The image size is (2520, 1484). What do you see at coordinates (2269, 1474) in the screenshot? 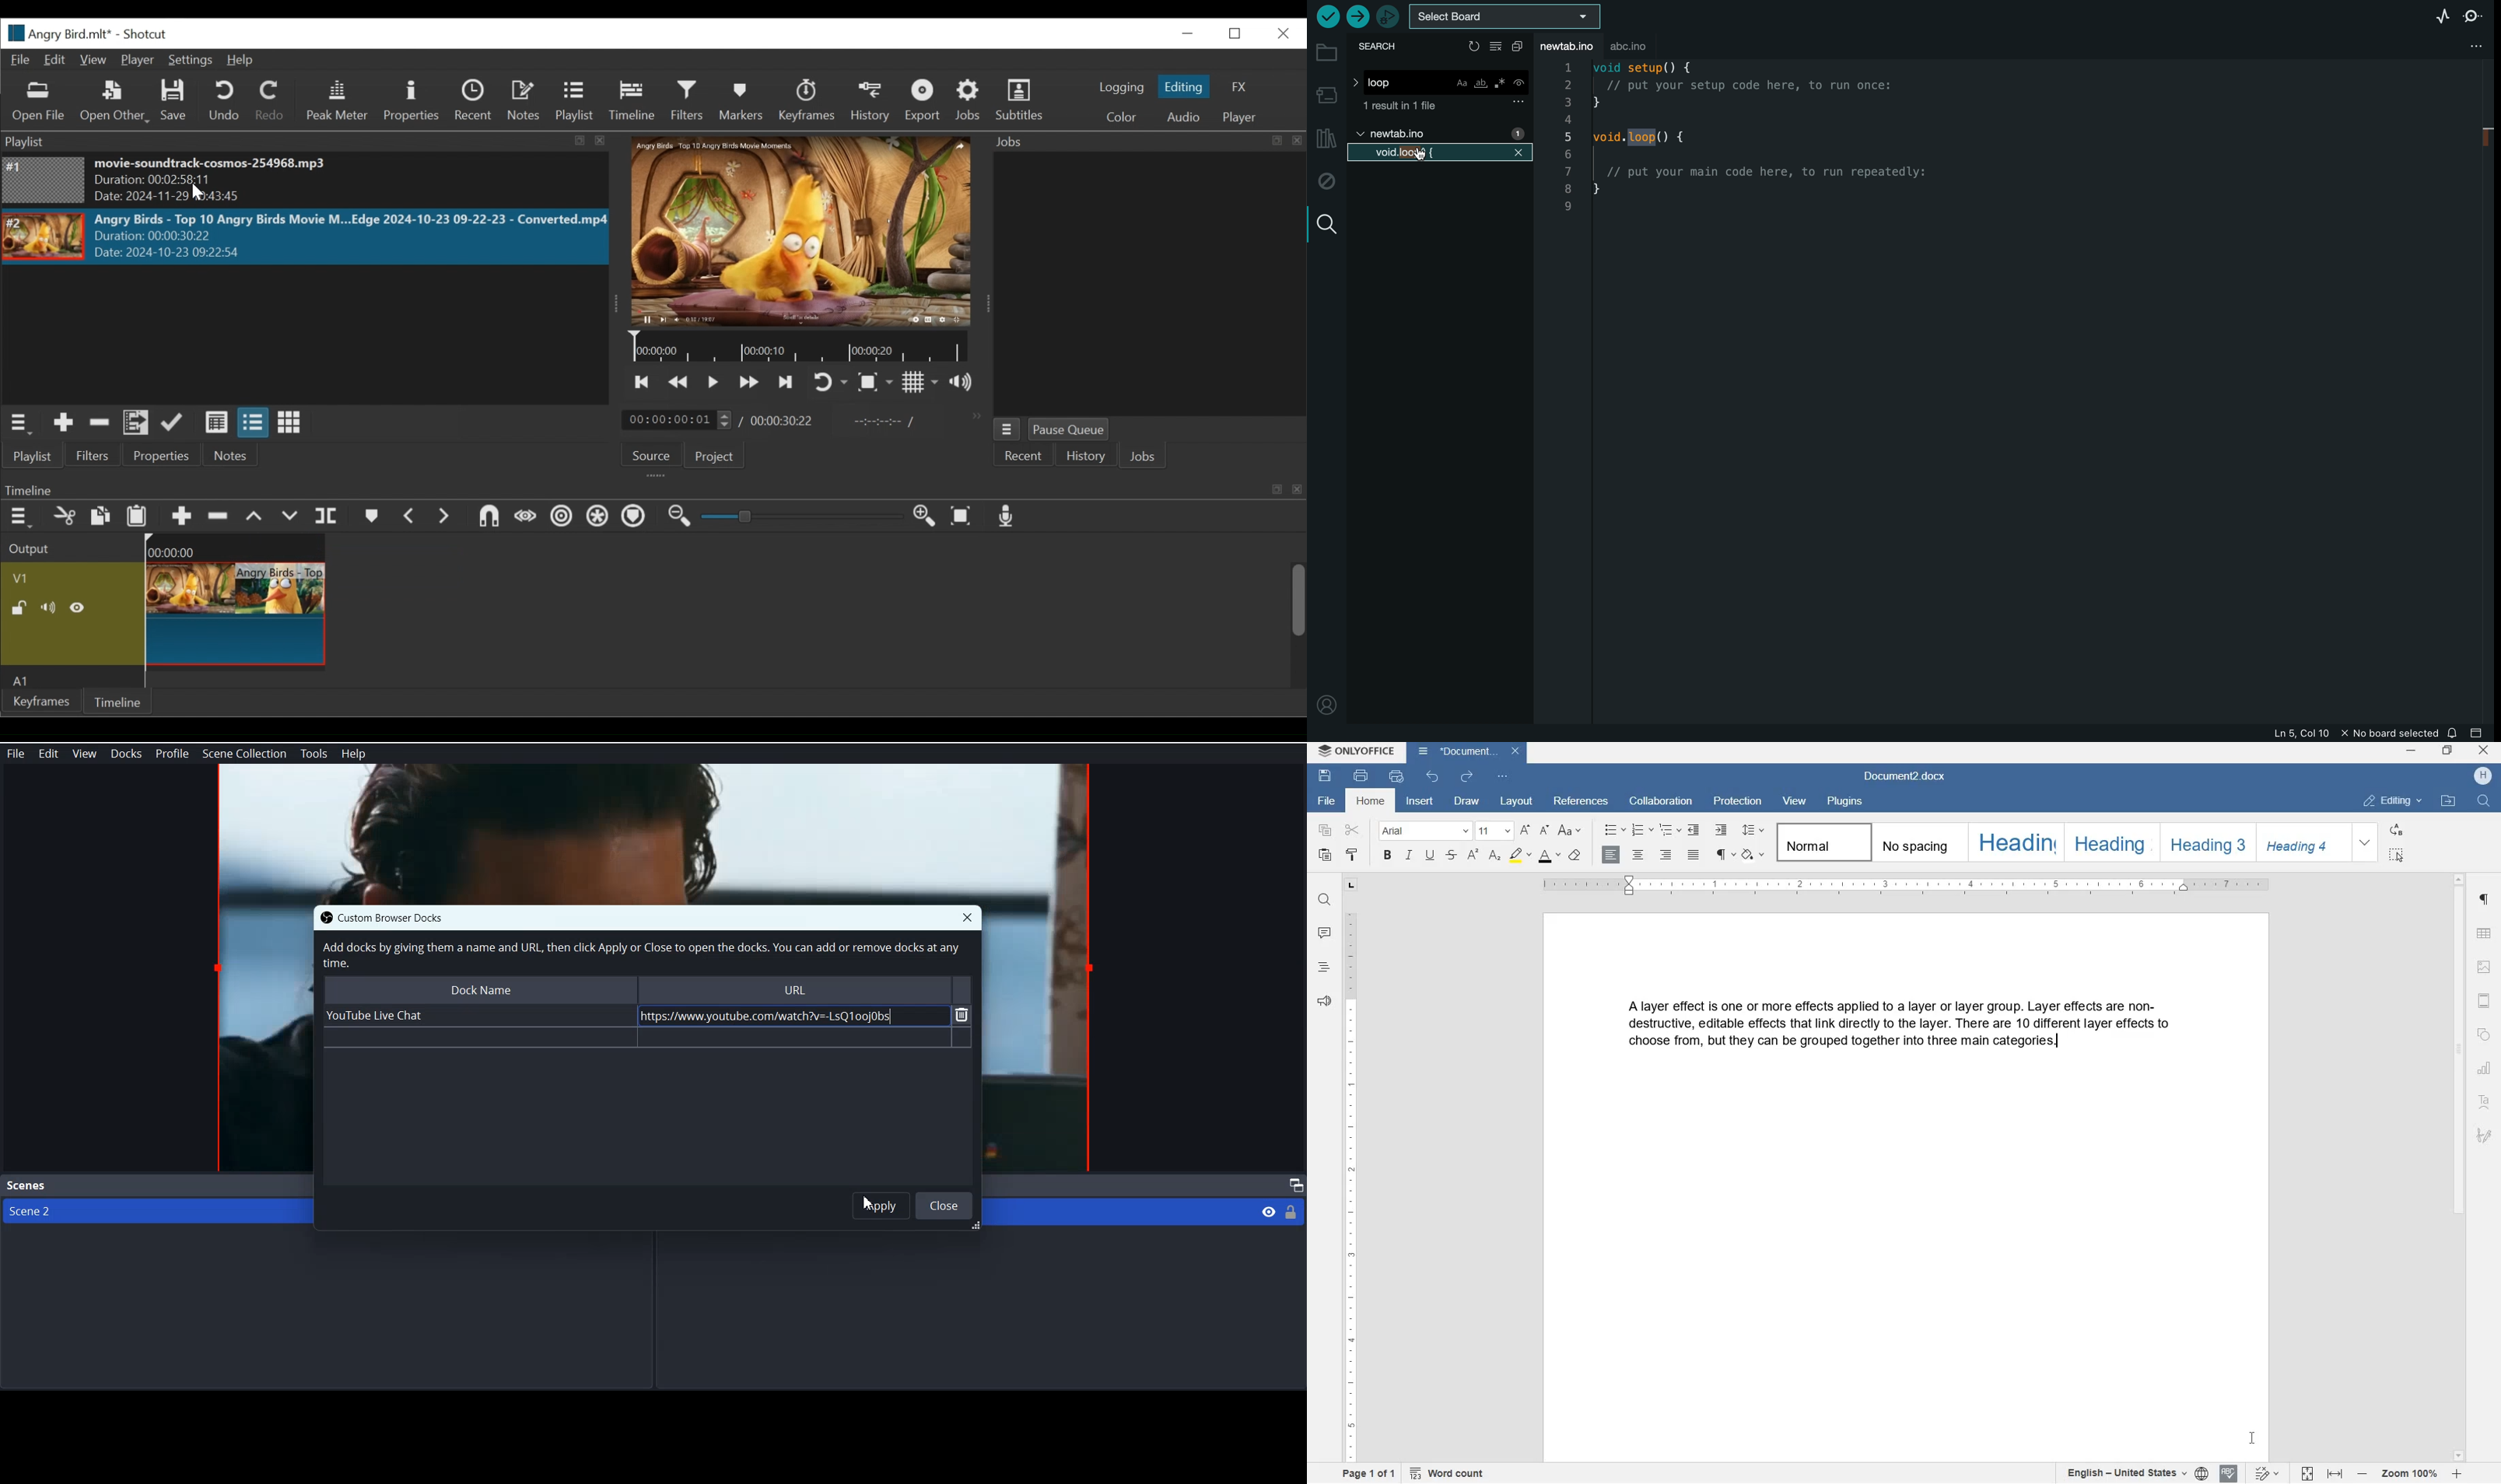
I see `TRACK CHANGES` at bounding box center [2269, 1474].